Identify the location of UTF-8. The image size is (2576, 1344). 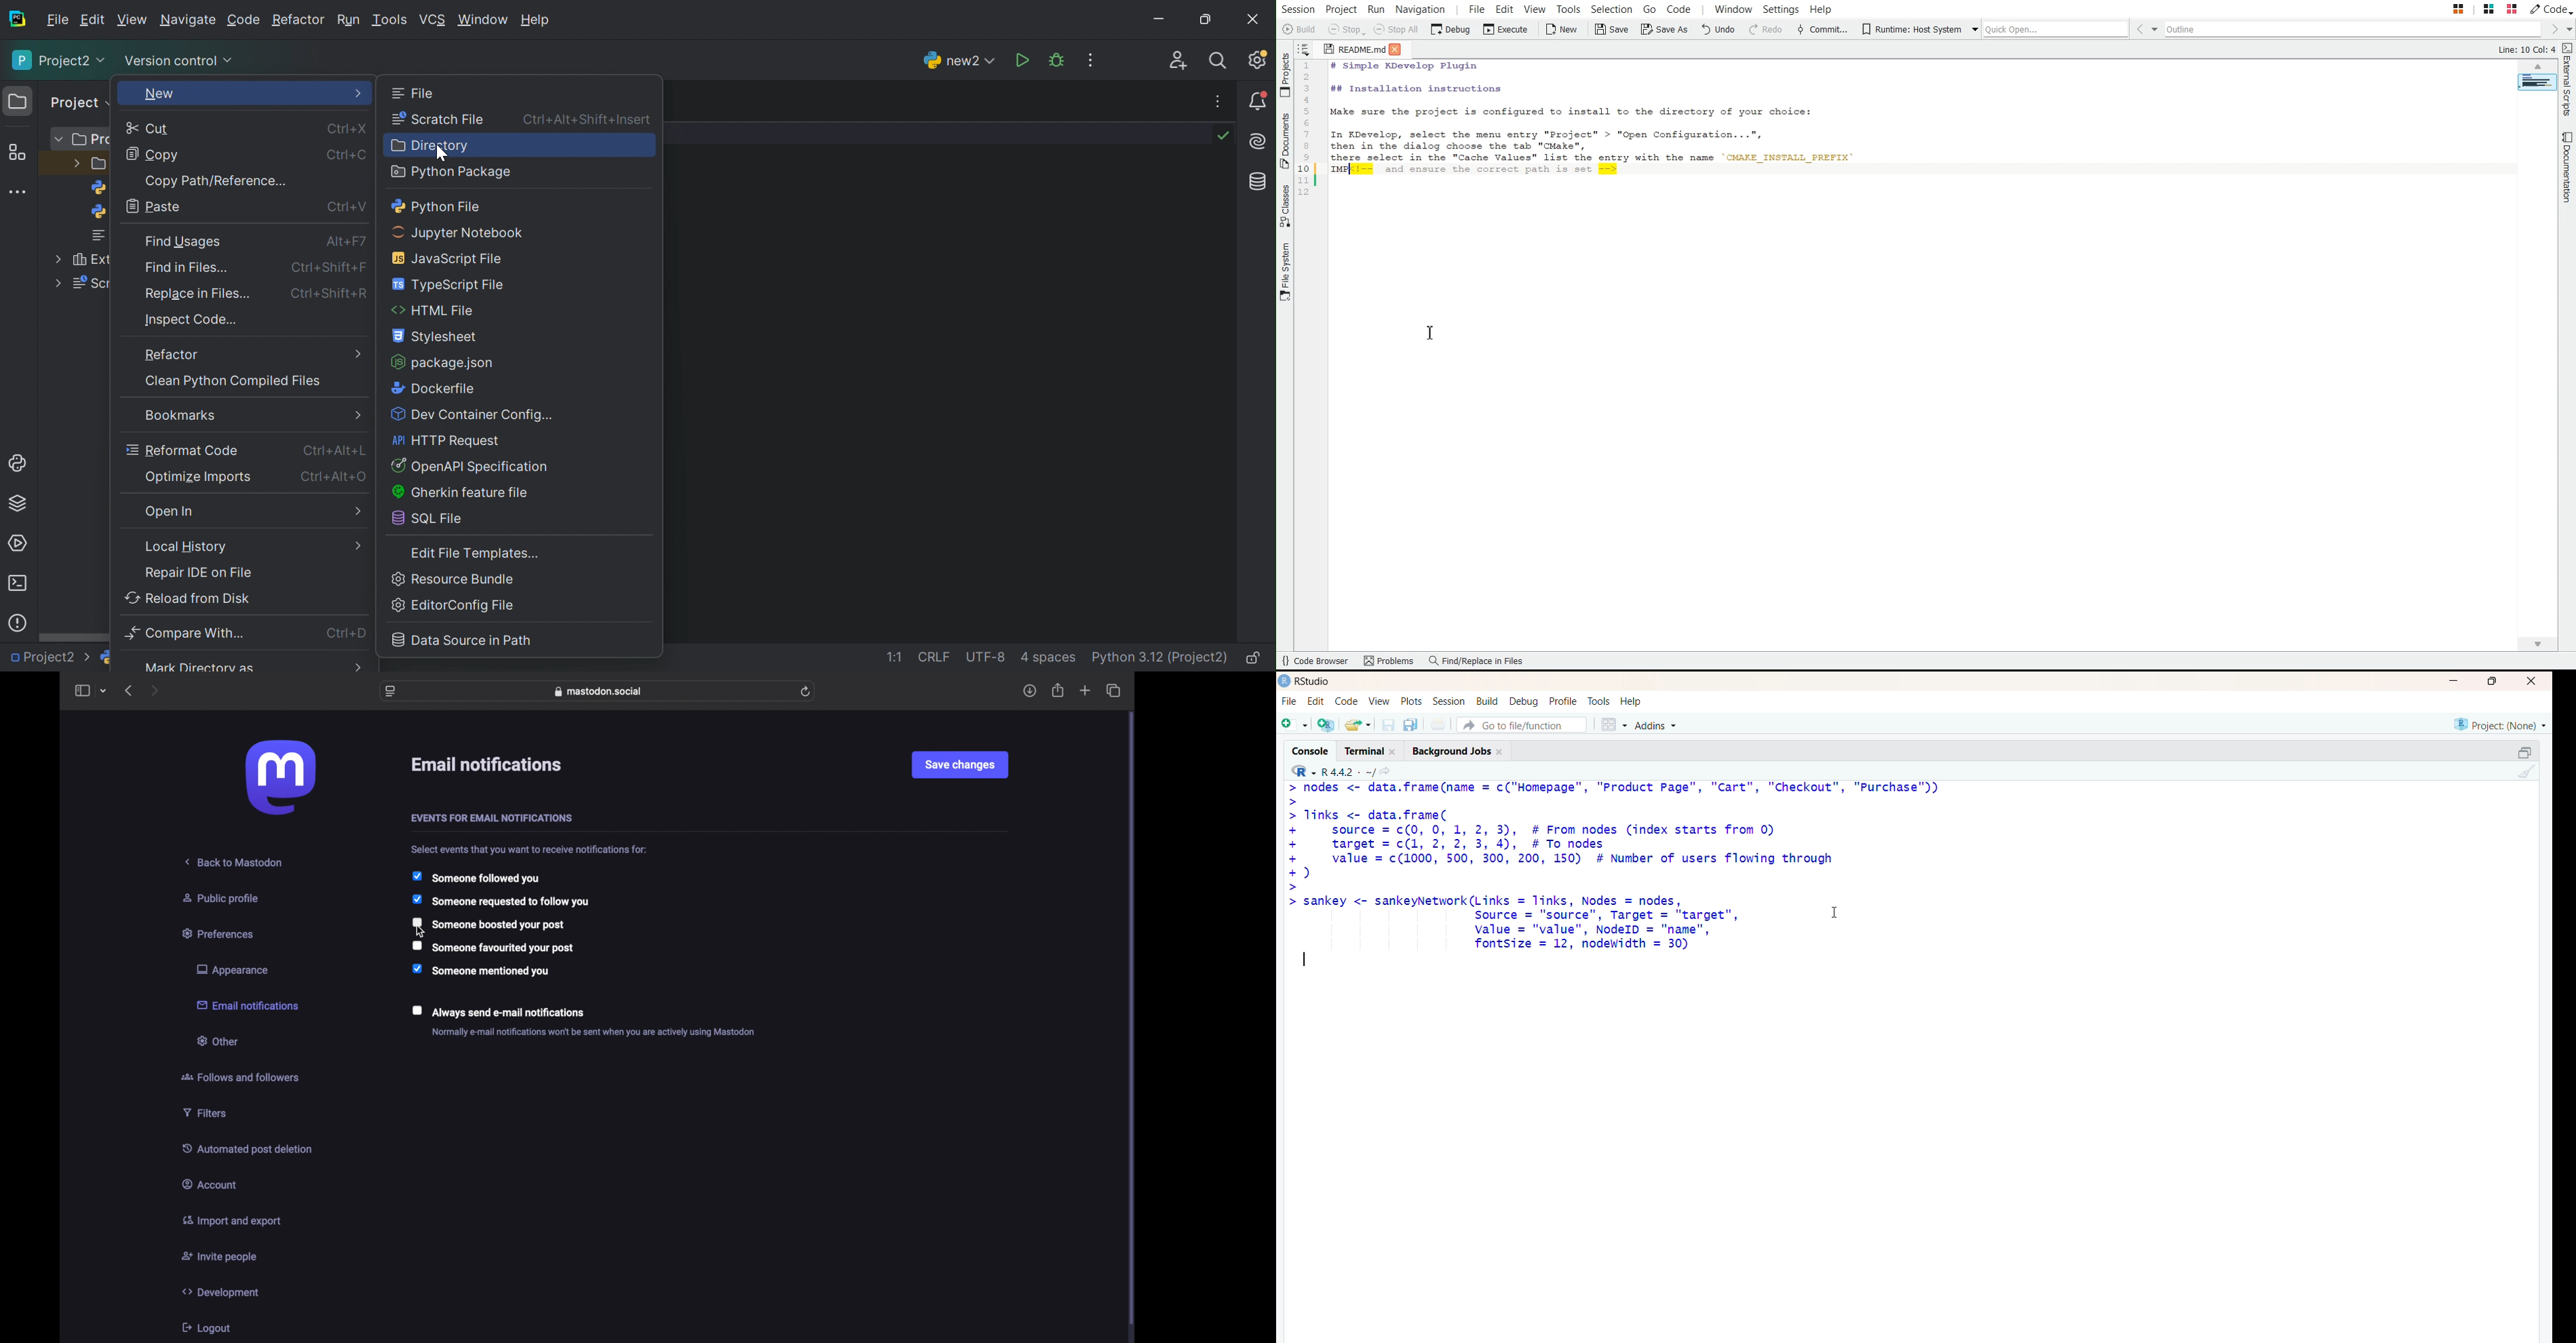
(985, 658).